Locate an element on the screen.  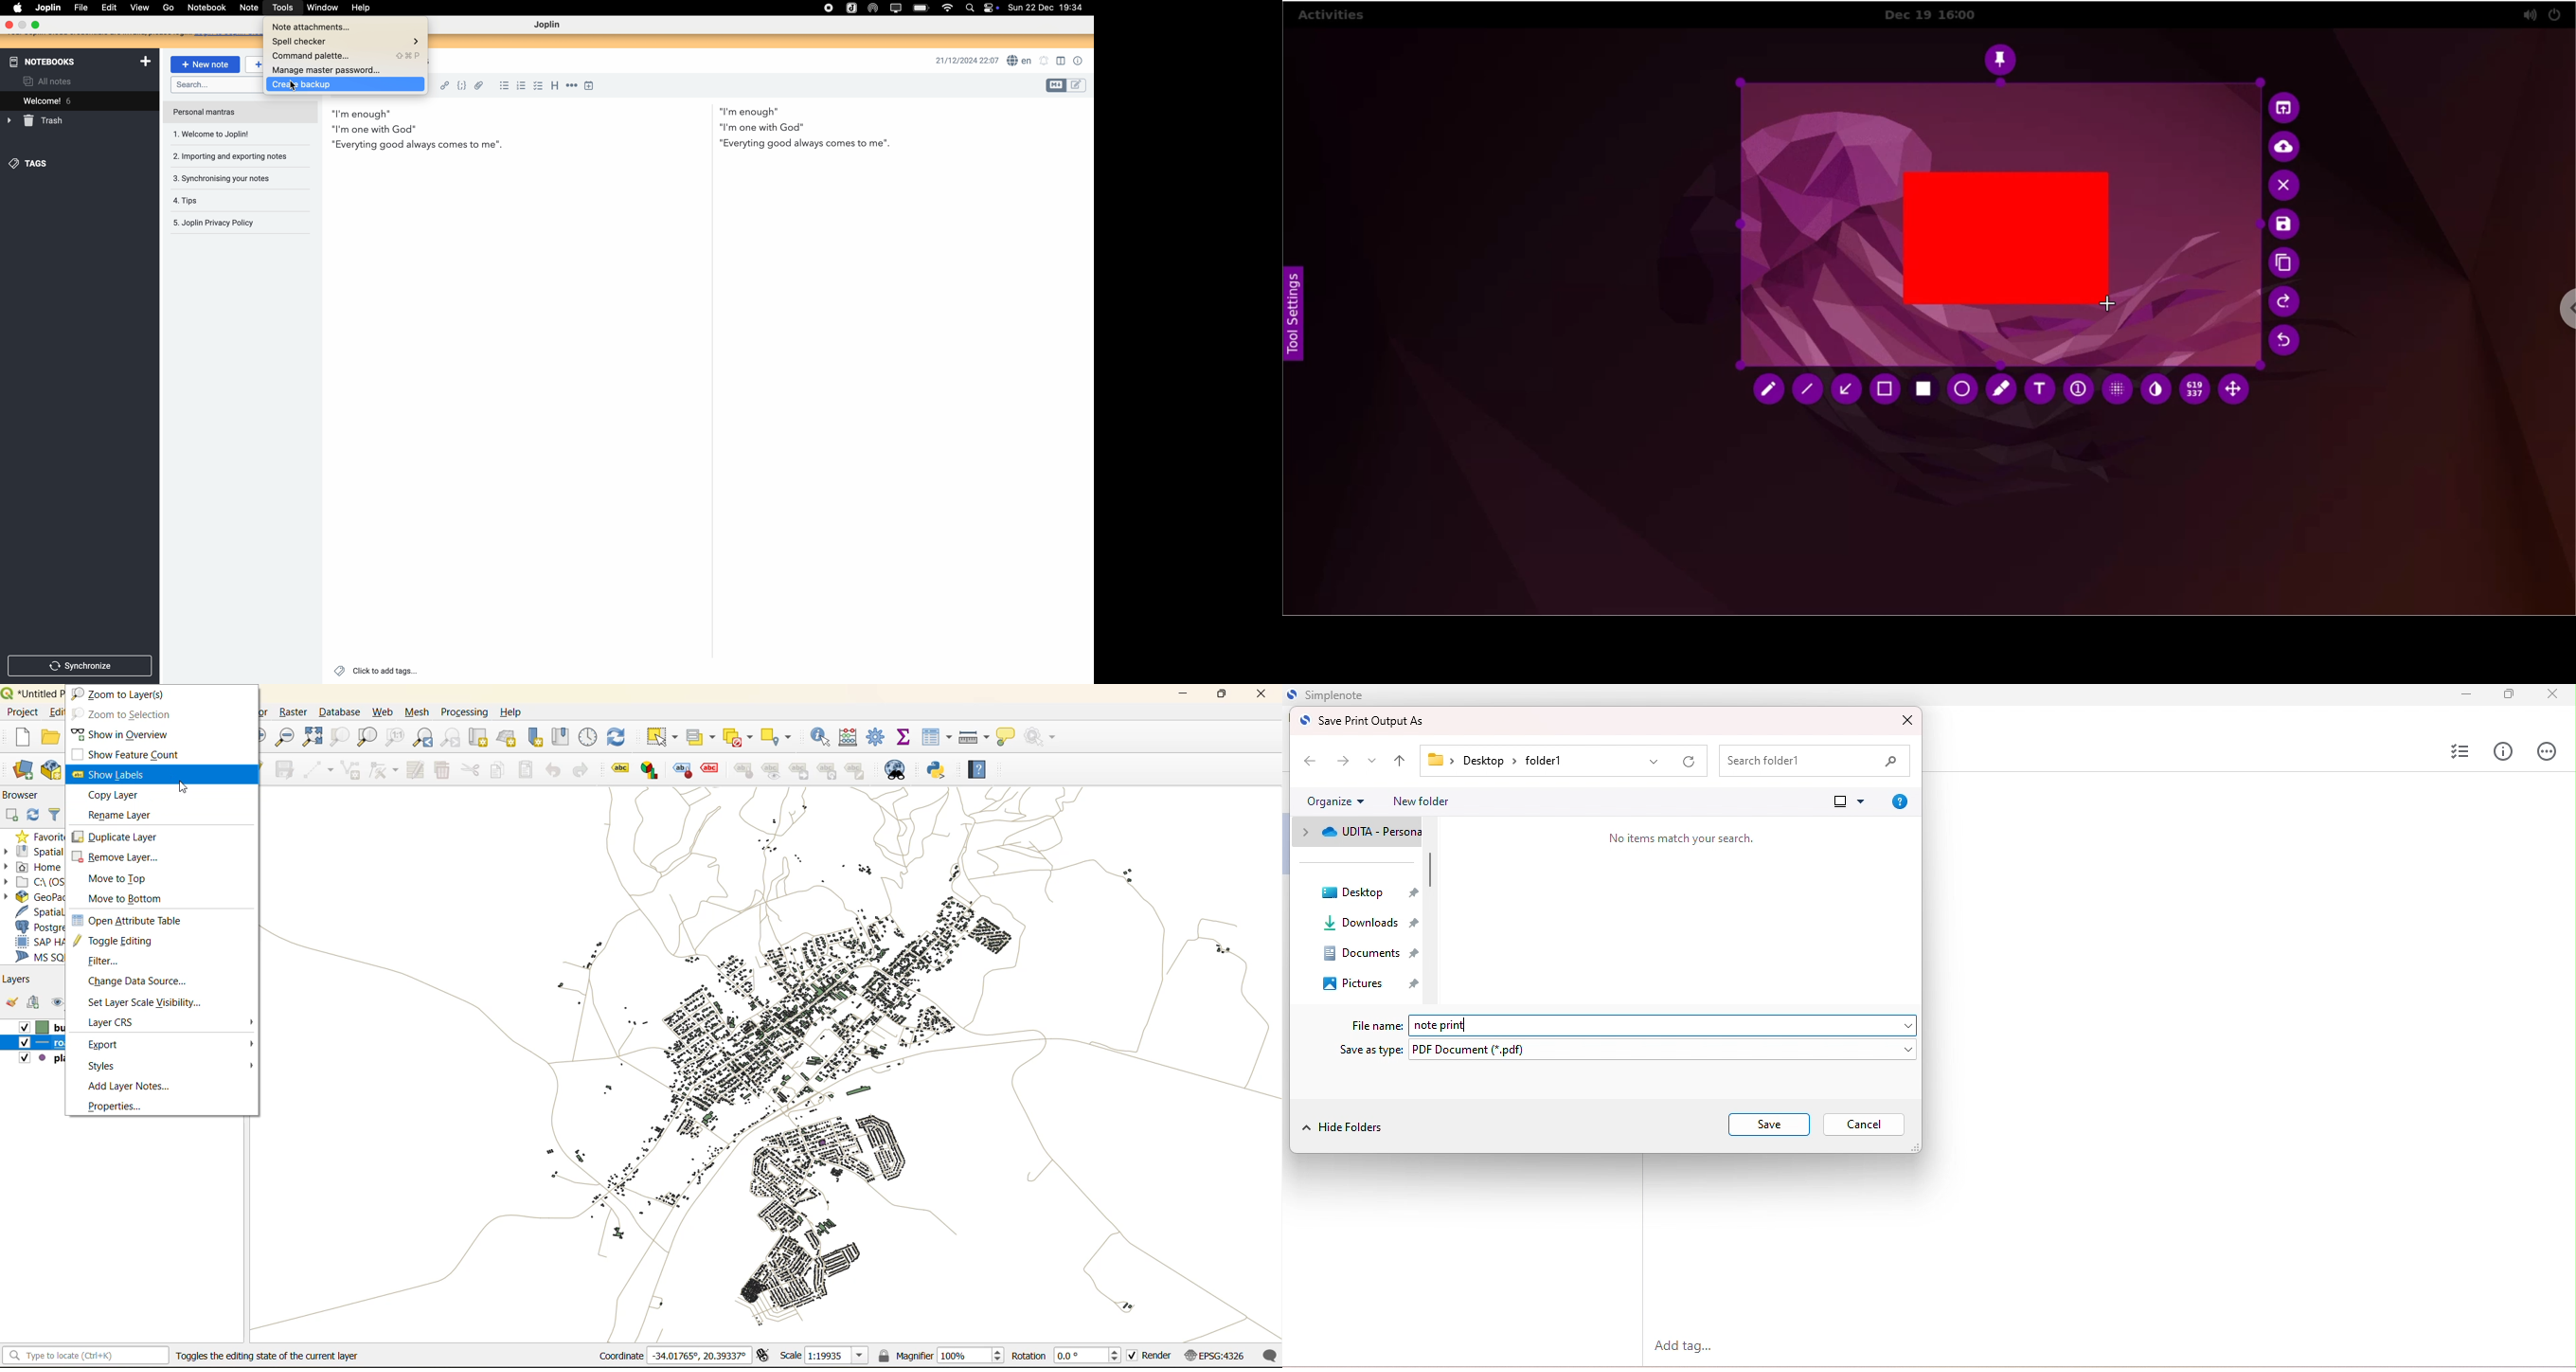
manage master password is located at coordinates (329, 70).